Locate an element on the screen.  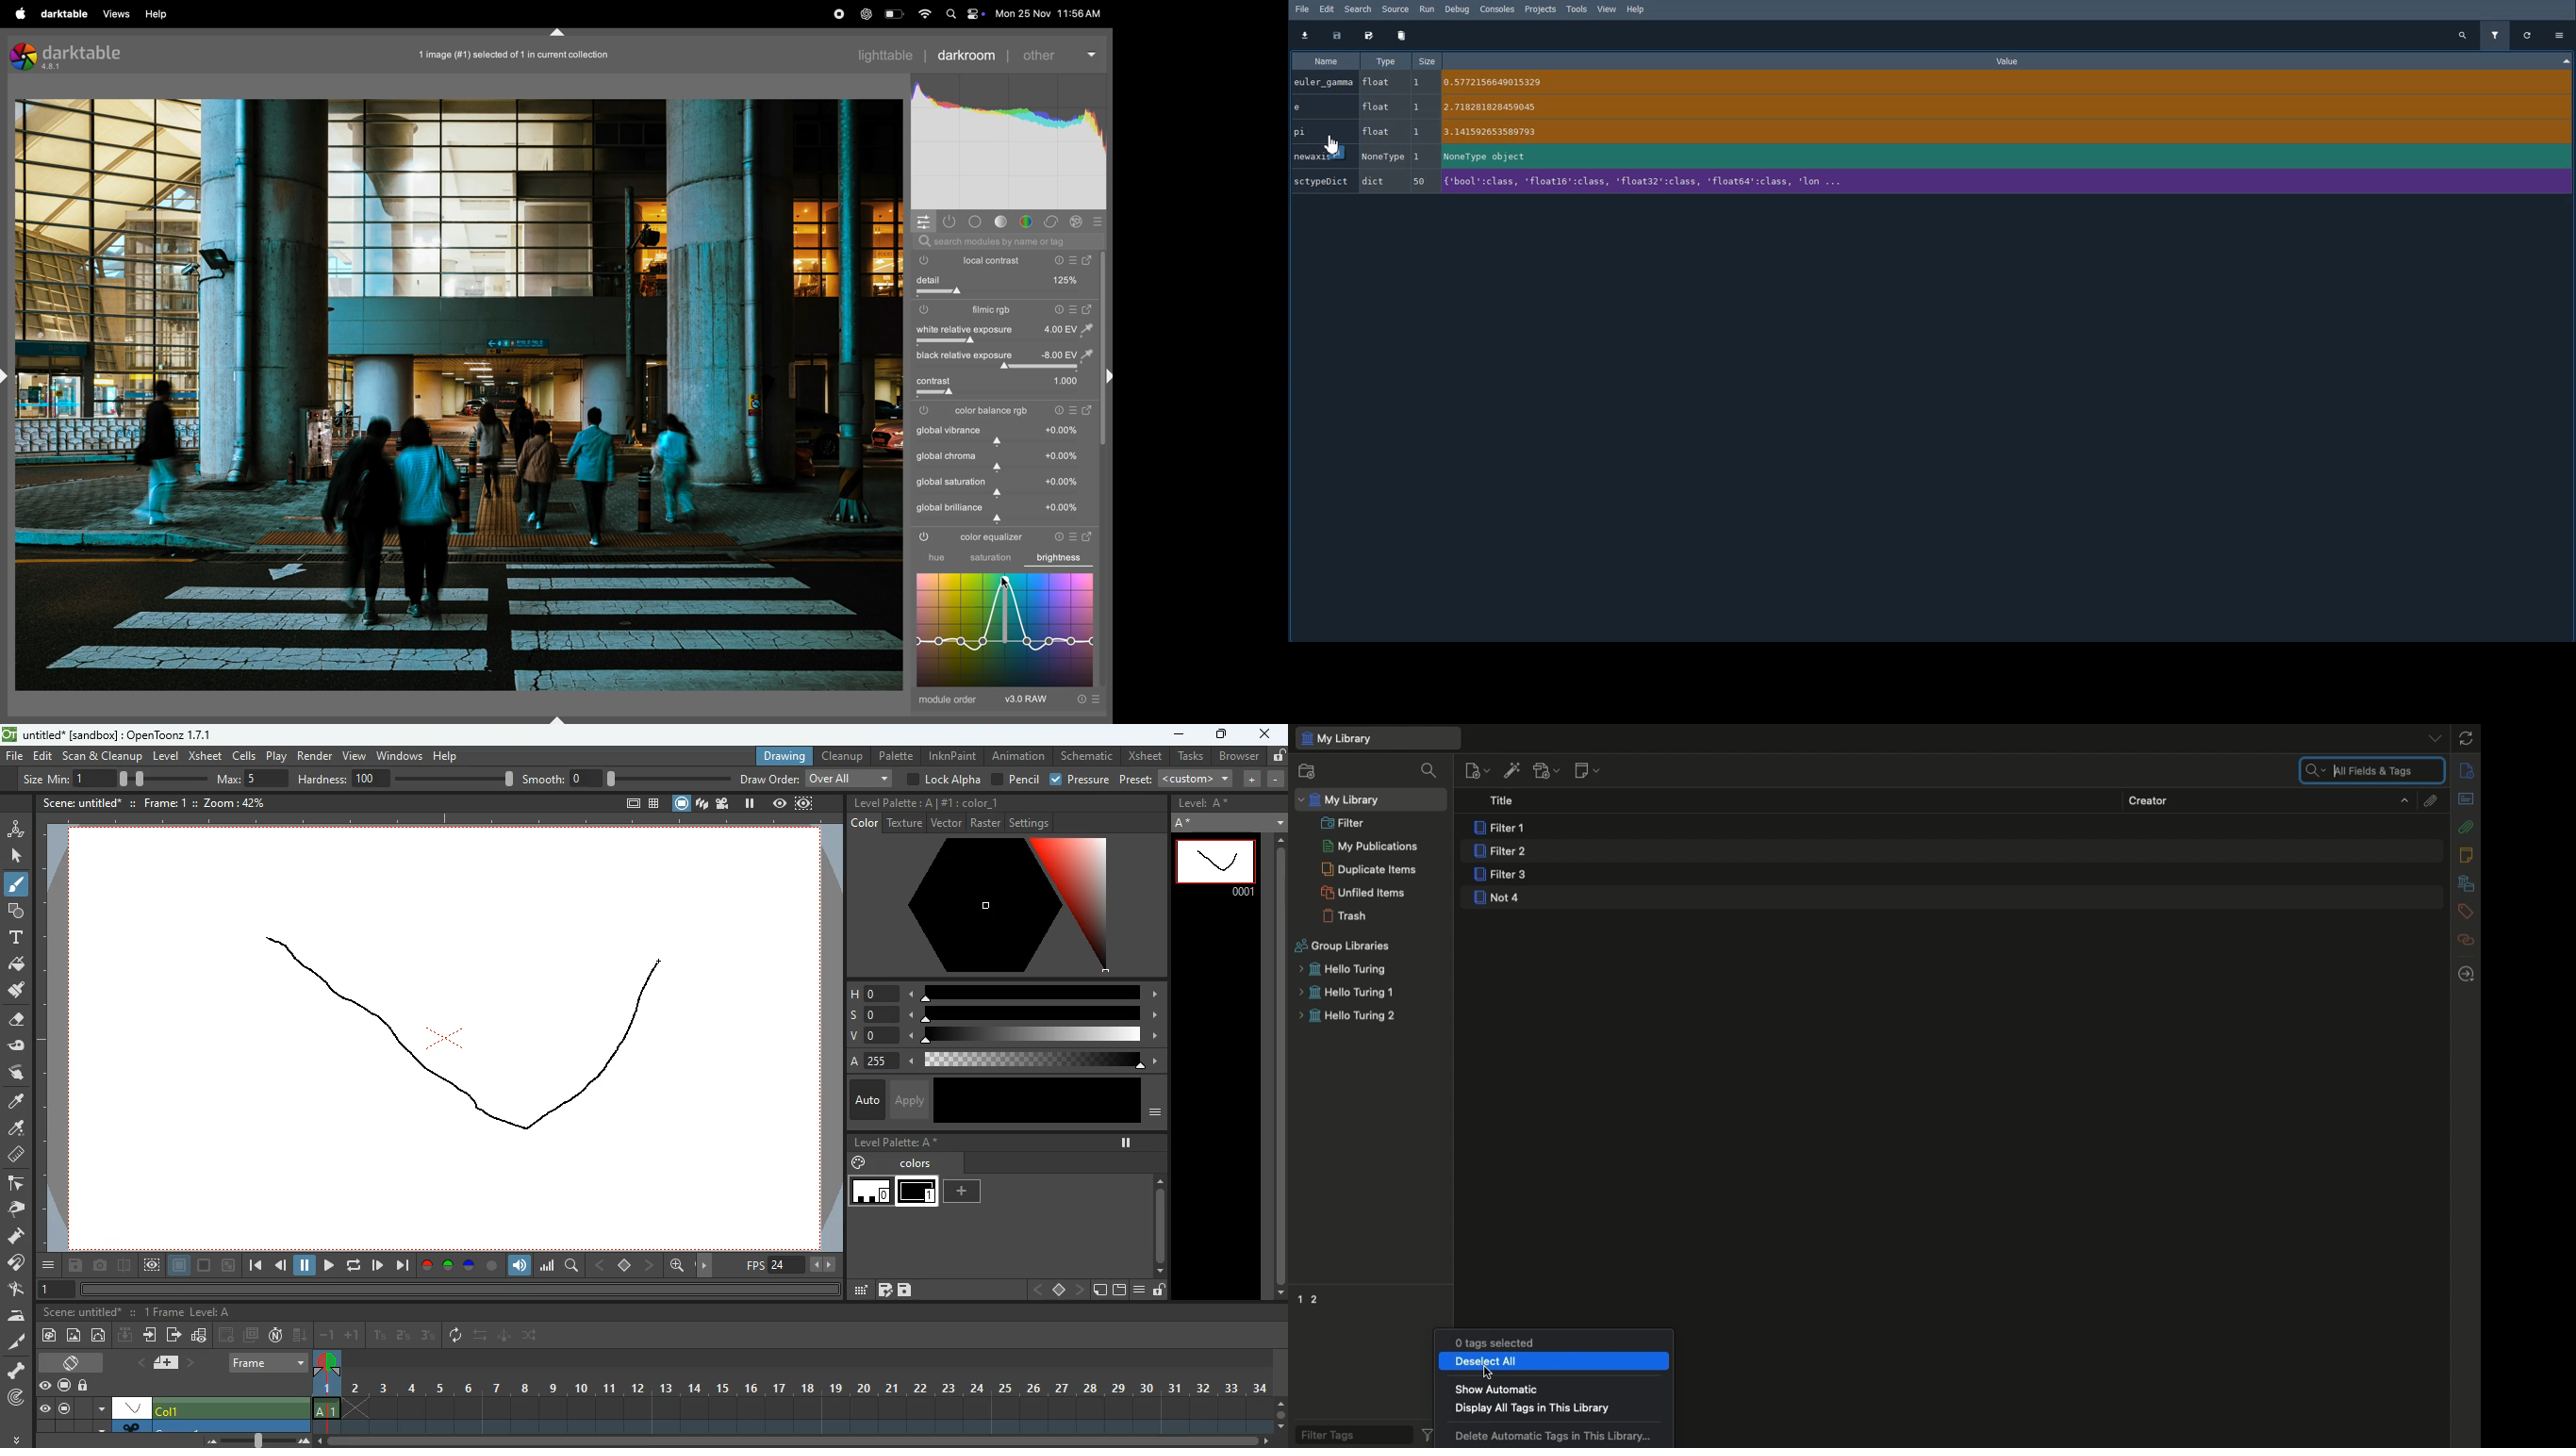
screens is located at coordinates (702, 805).